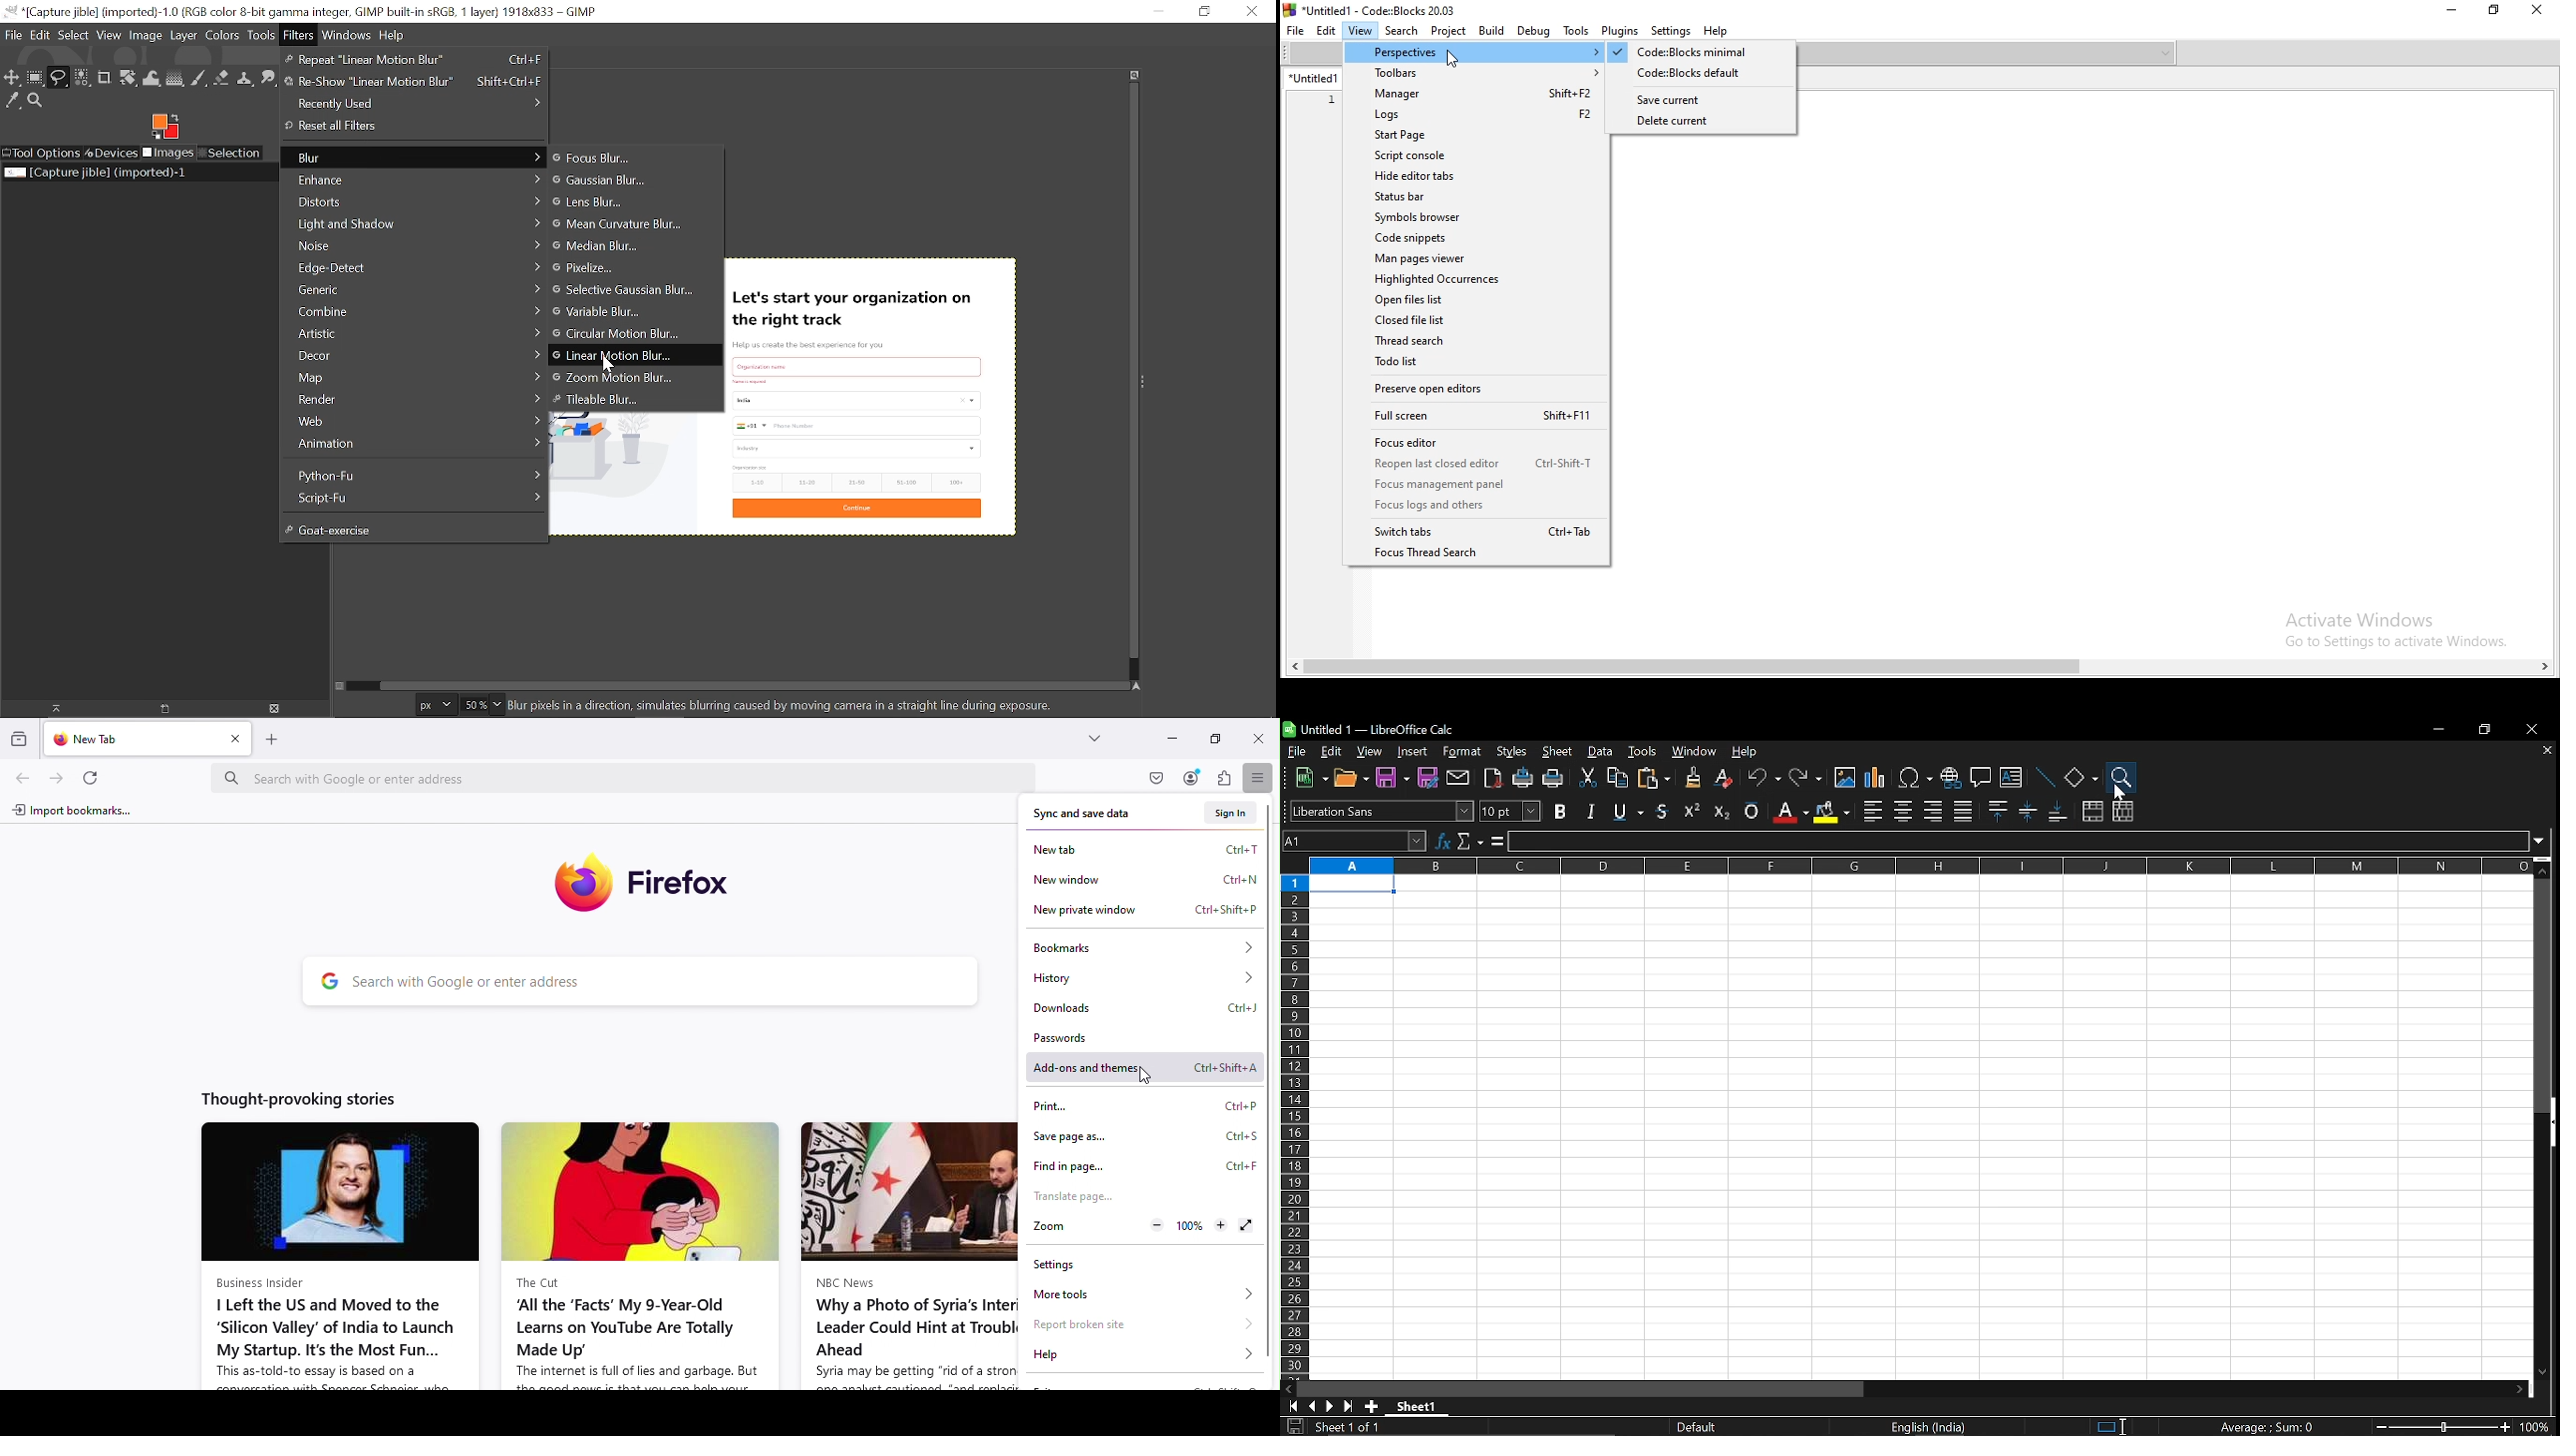 The height and width of the screenshot is (1456, 2576). Describe the element at coordinates (412, 355) in the screenshot. I see `Decor` at that location.